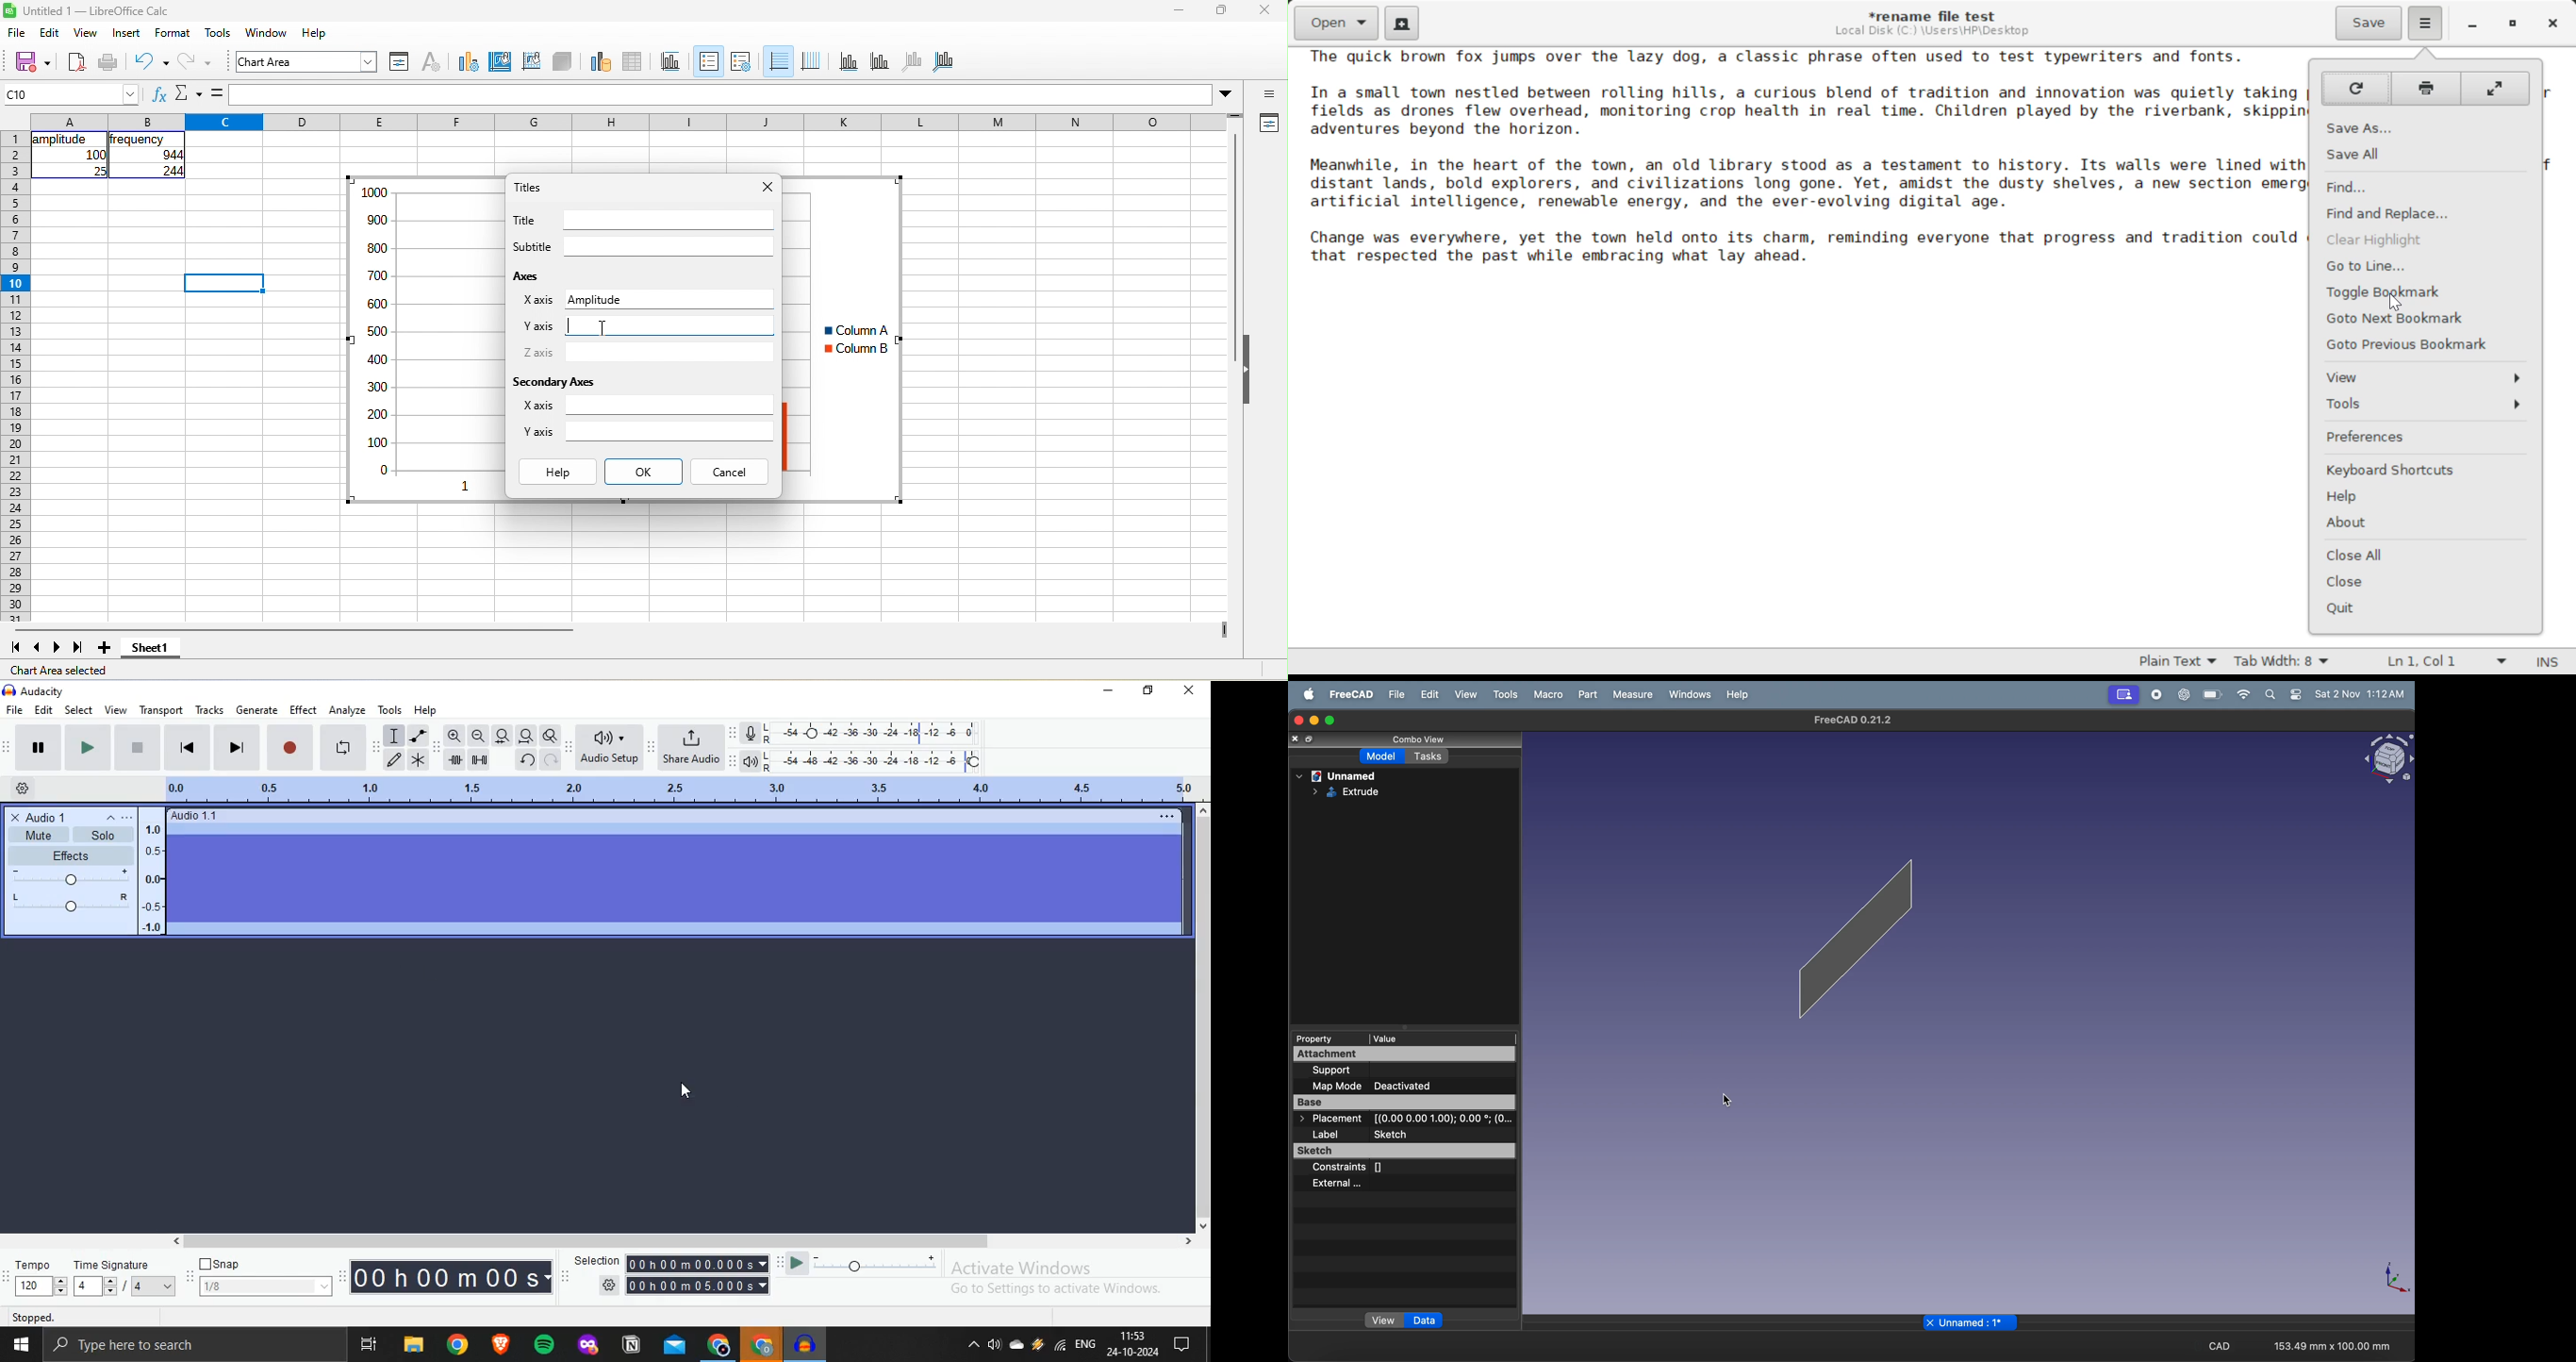 The width and height of the screenshot is (2576, 1372). What do you see at coordinates (1234, 247) in the screenshot?
I see `Vertical slide bar` at bounding box center [1234, 247].